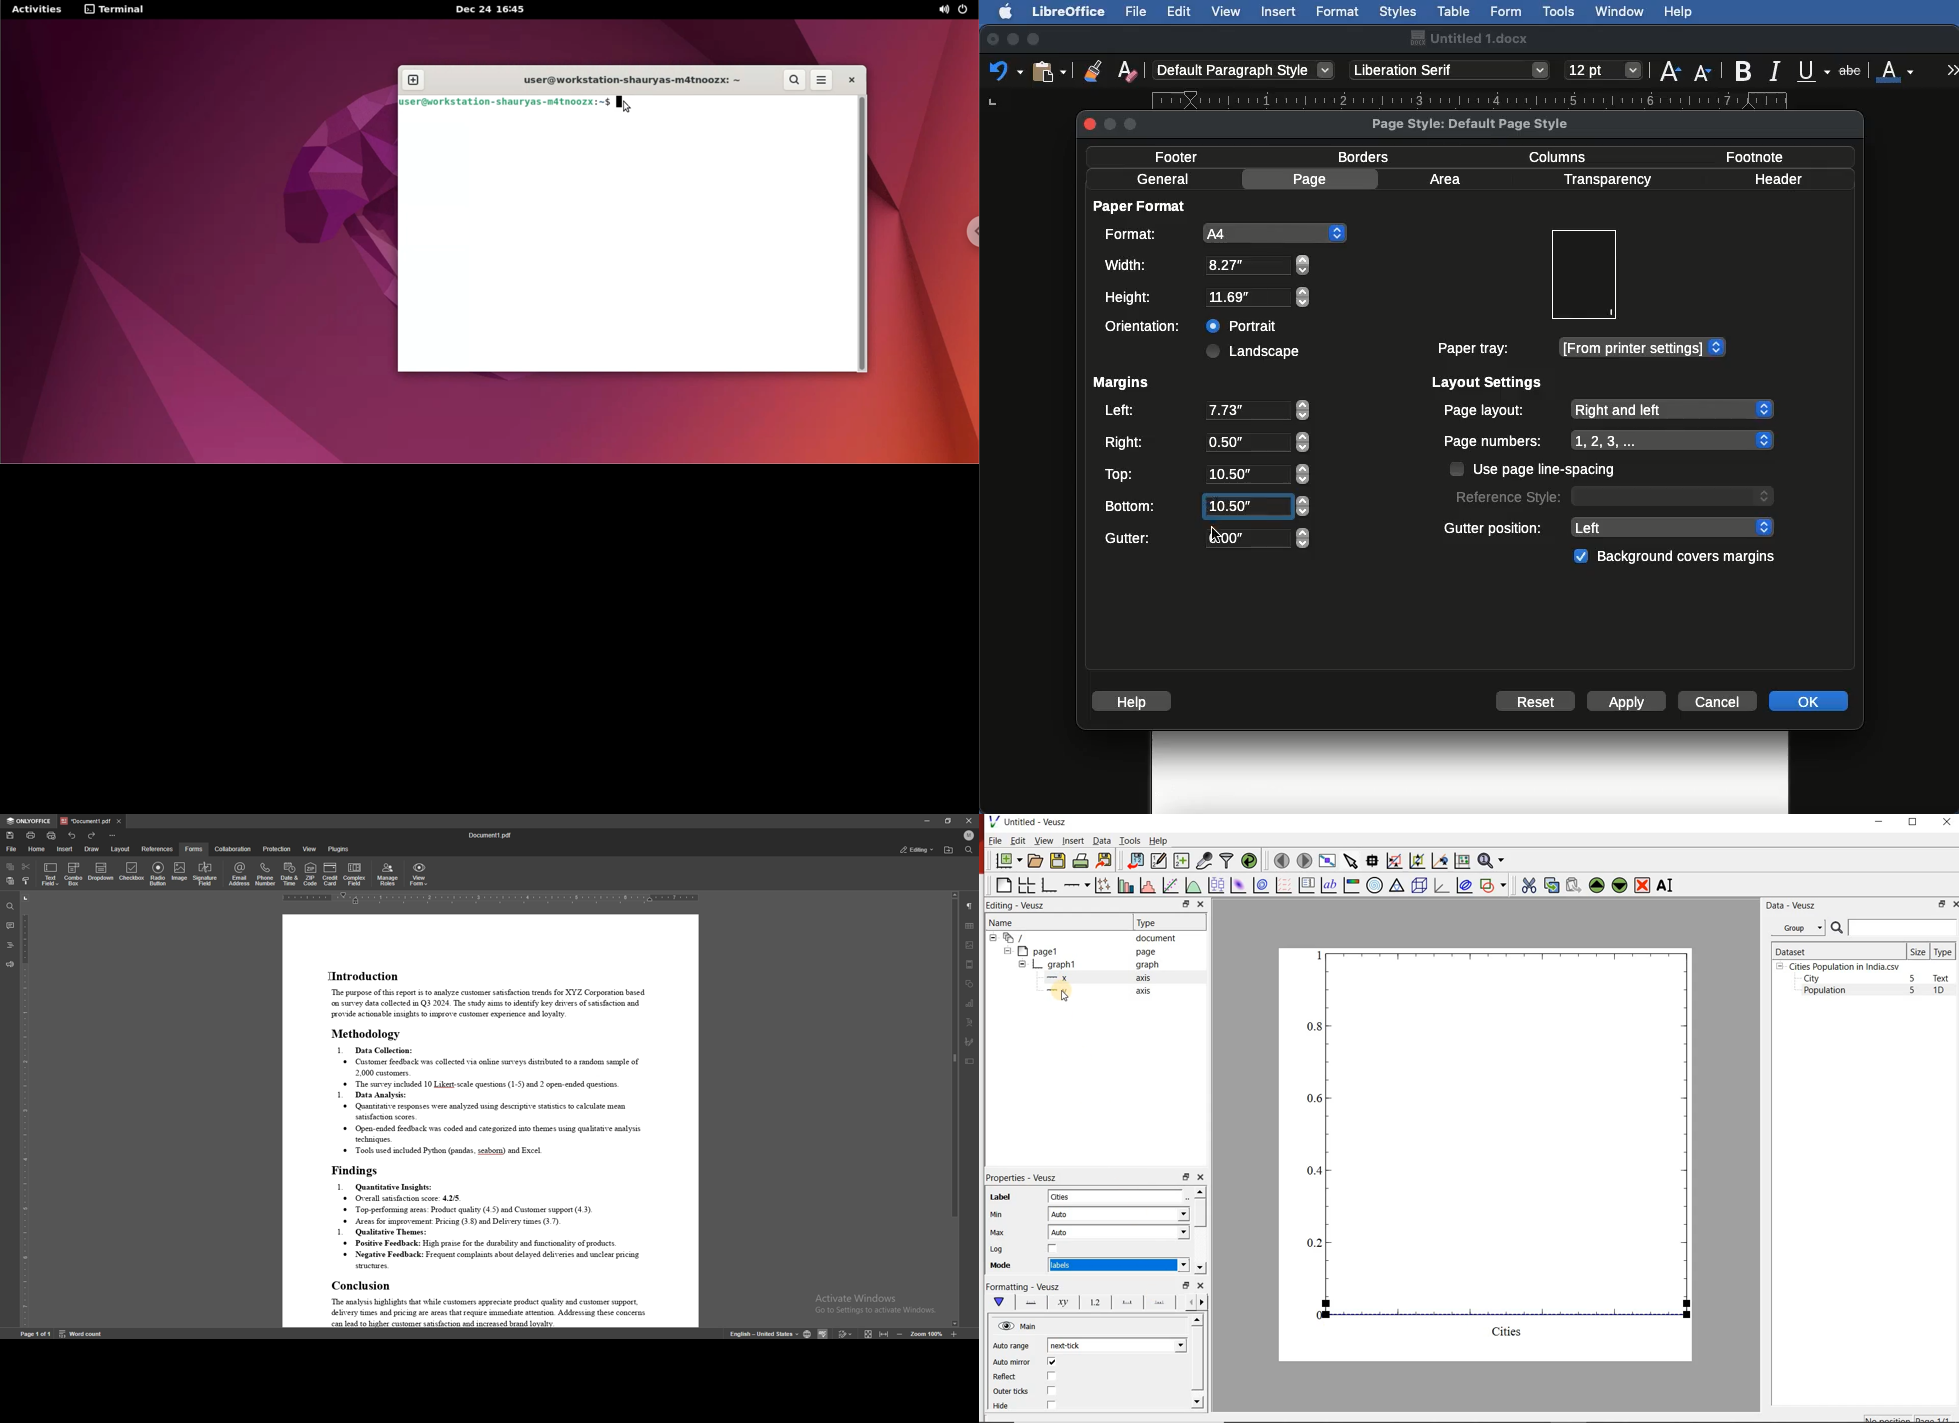 This screenshot has height=1428, width=1960. Describe the element at coordinates (1778, 179) in the screenshot. I see `Header` at that location.